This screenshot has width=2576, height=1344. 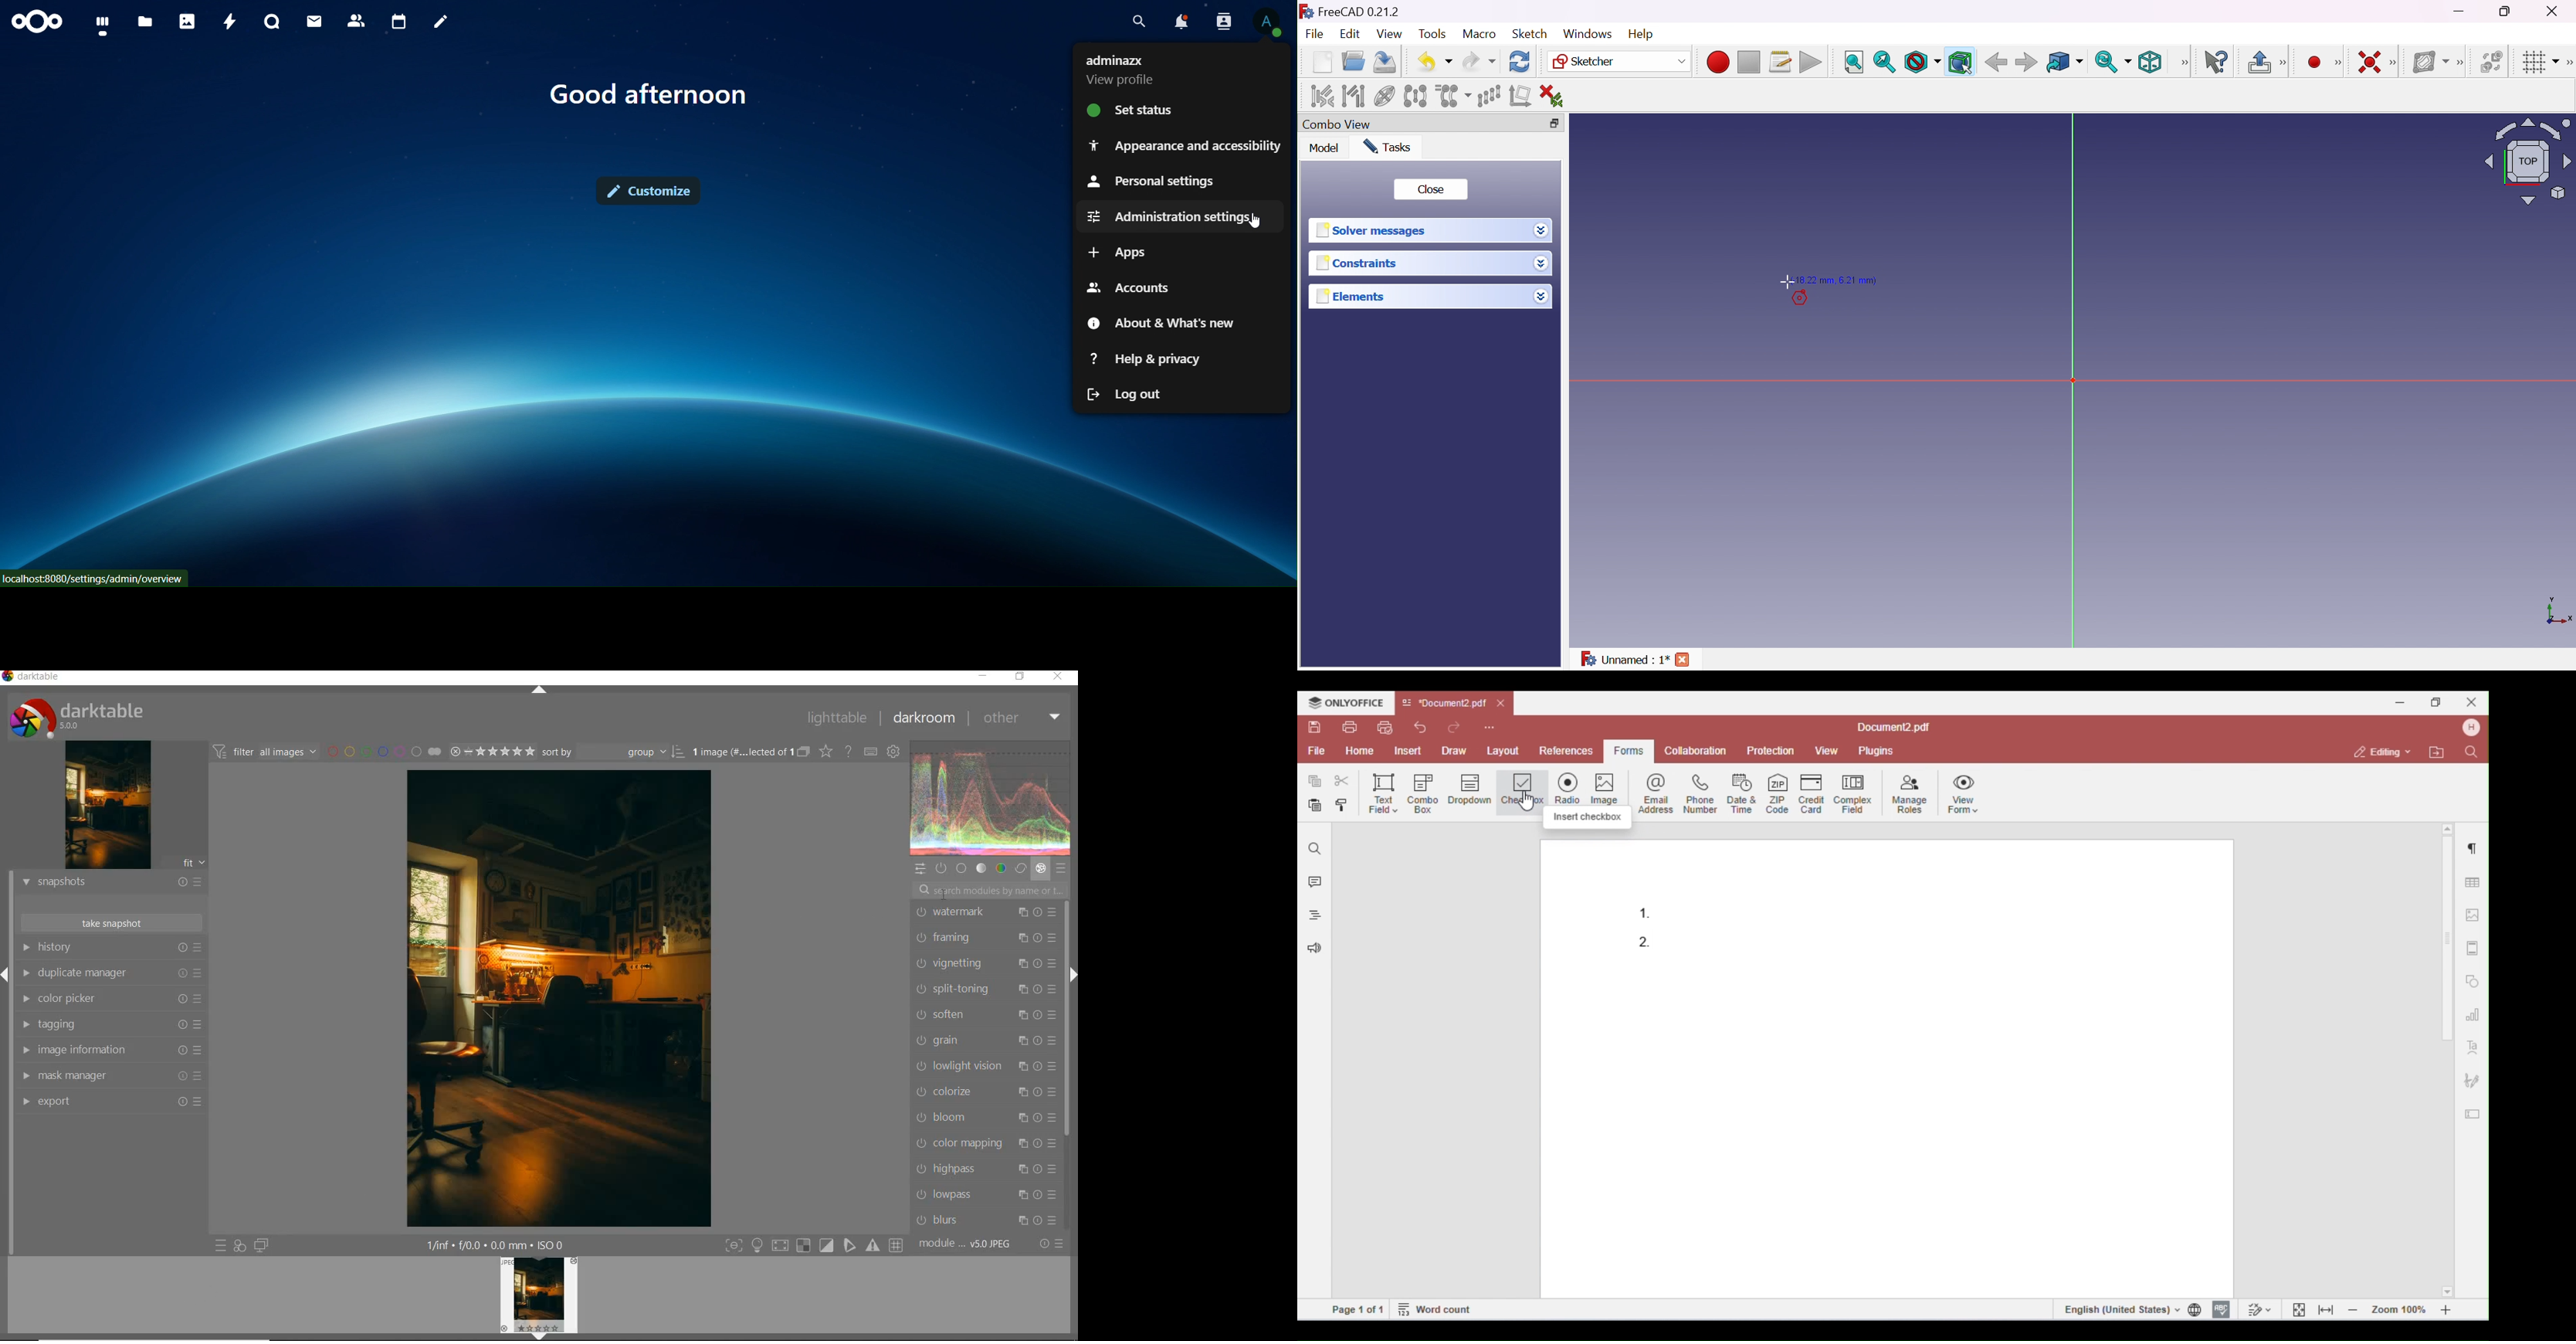 I want to click on show only active modules, so click(x=942, y=868).